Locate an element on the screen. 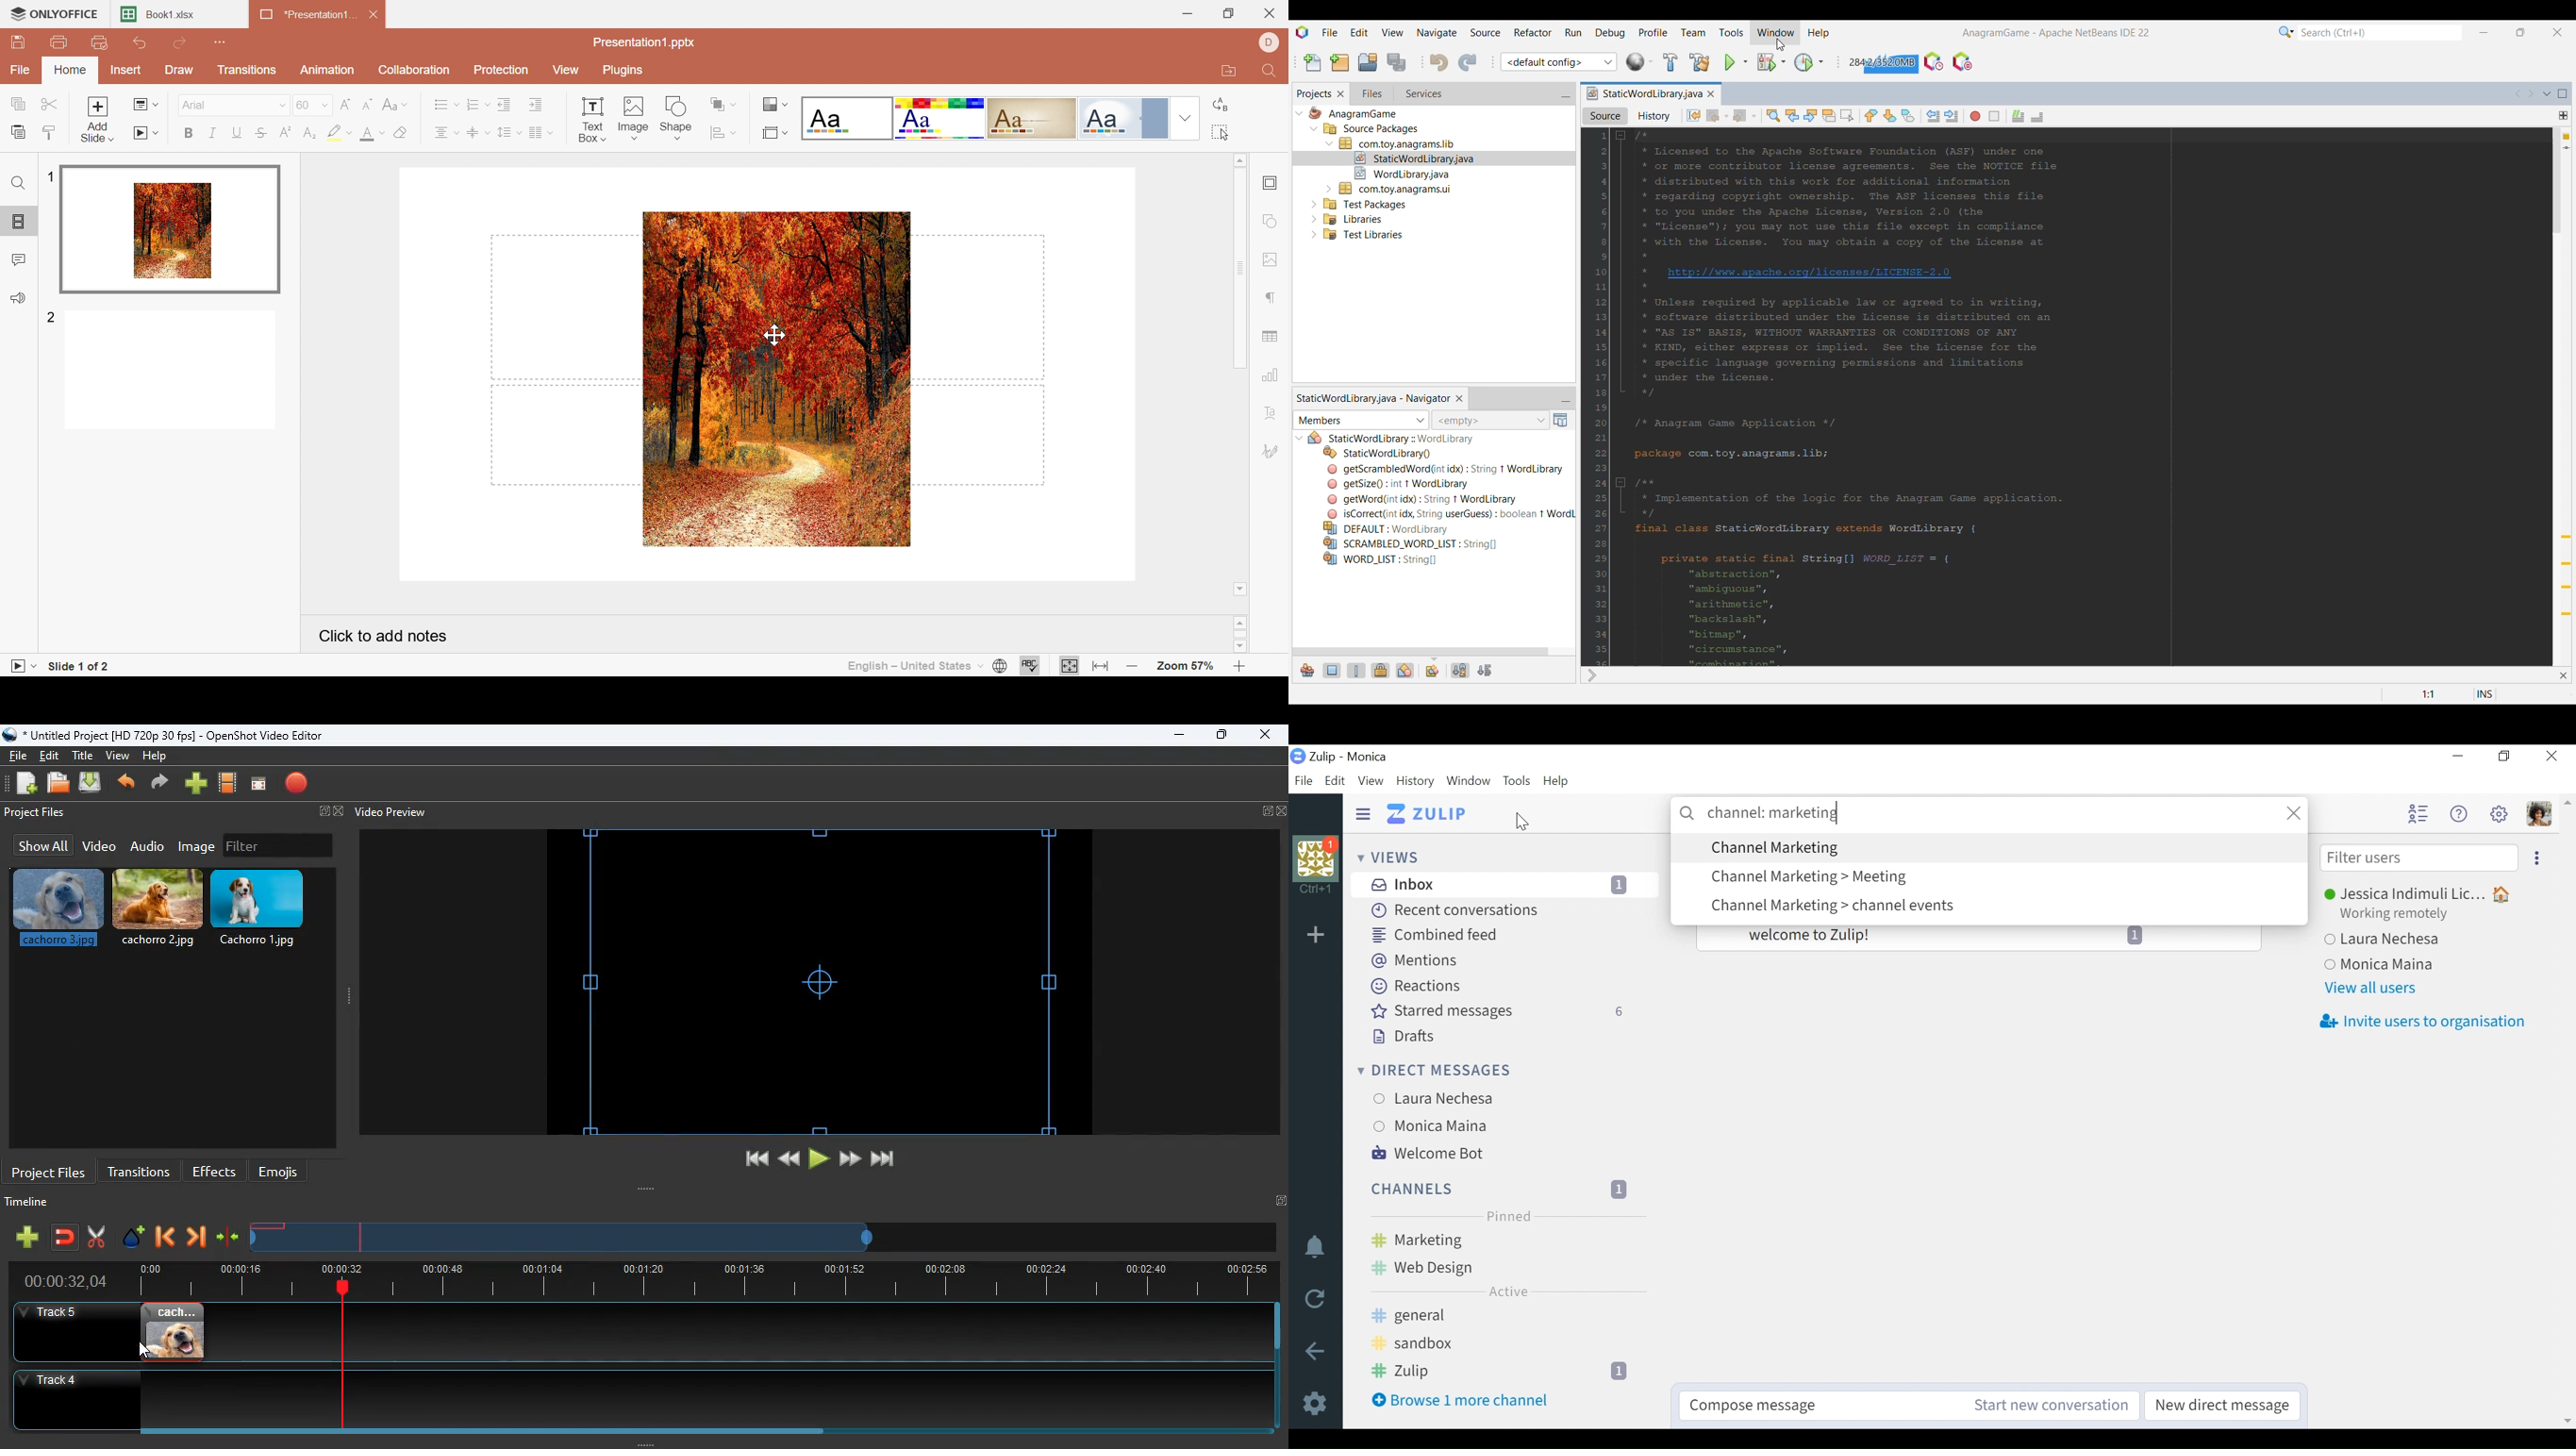  Highlight color is located at coordinates (336, 132).